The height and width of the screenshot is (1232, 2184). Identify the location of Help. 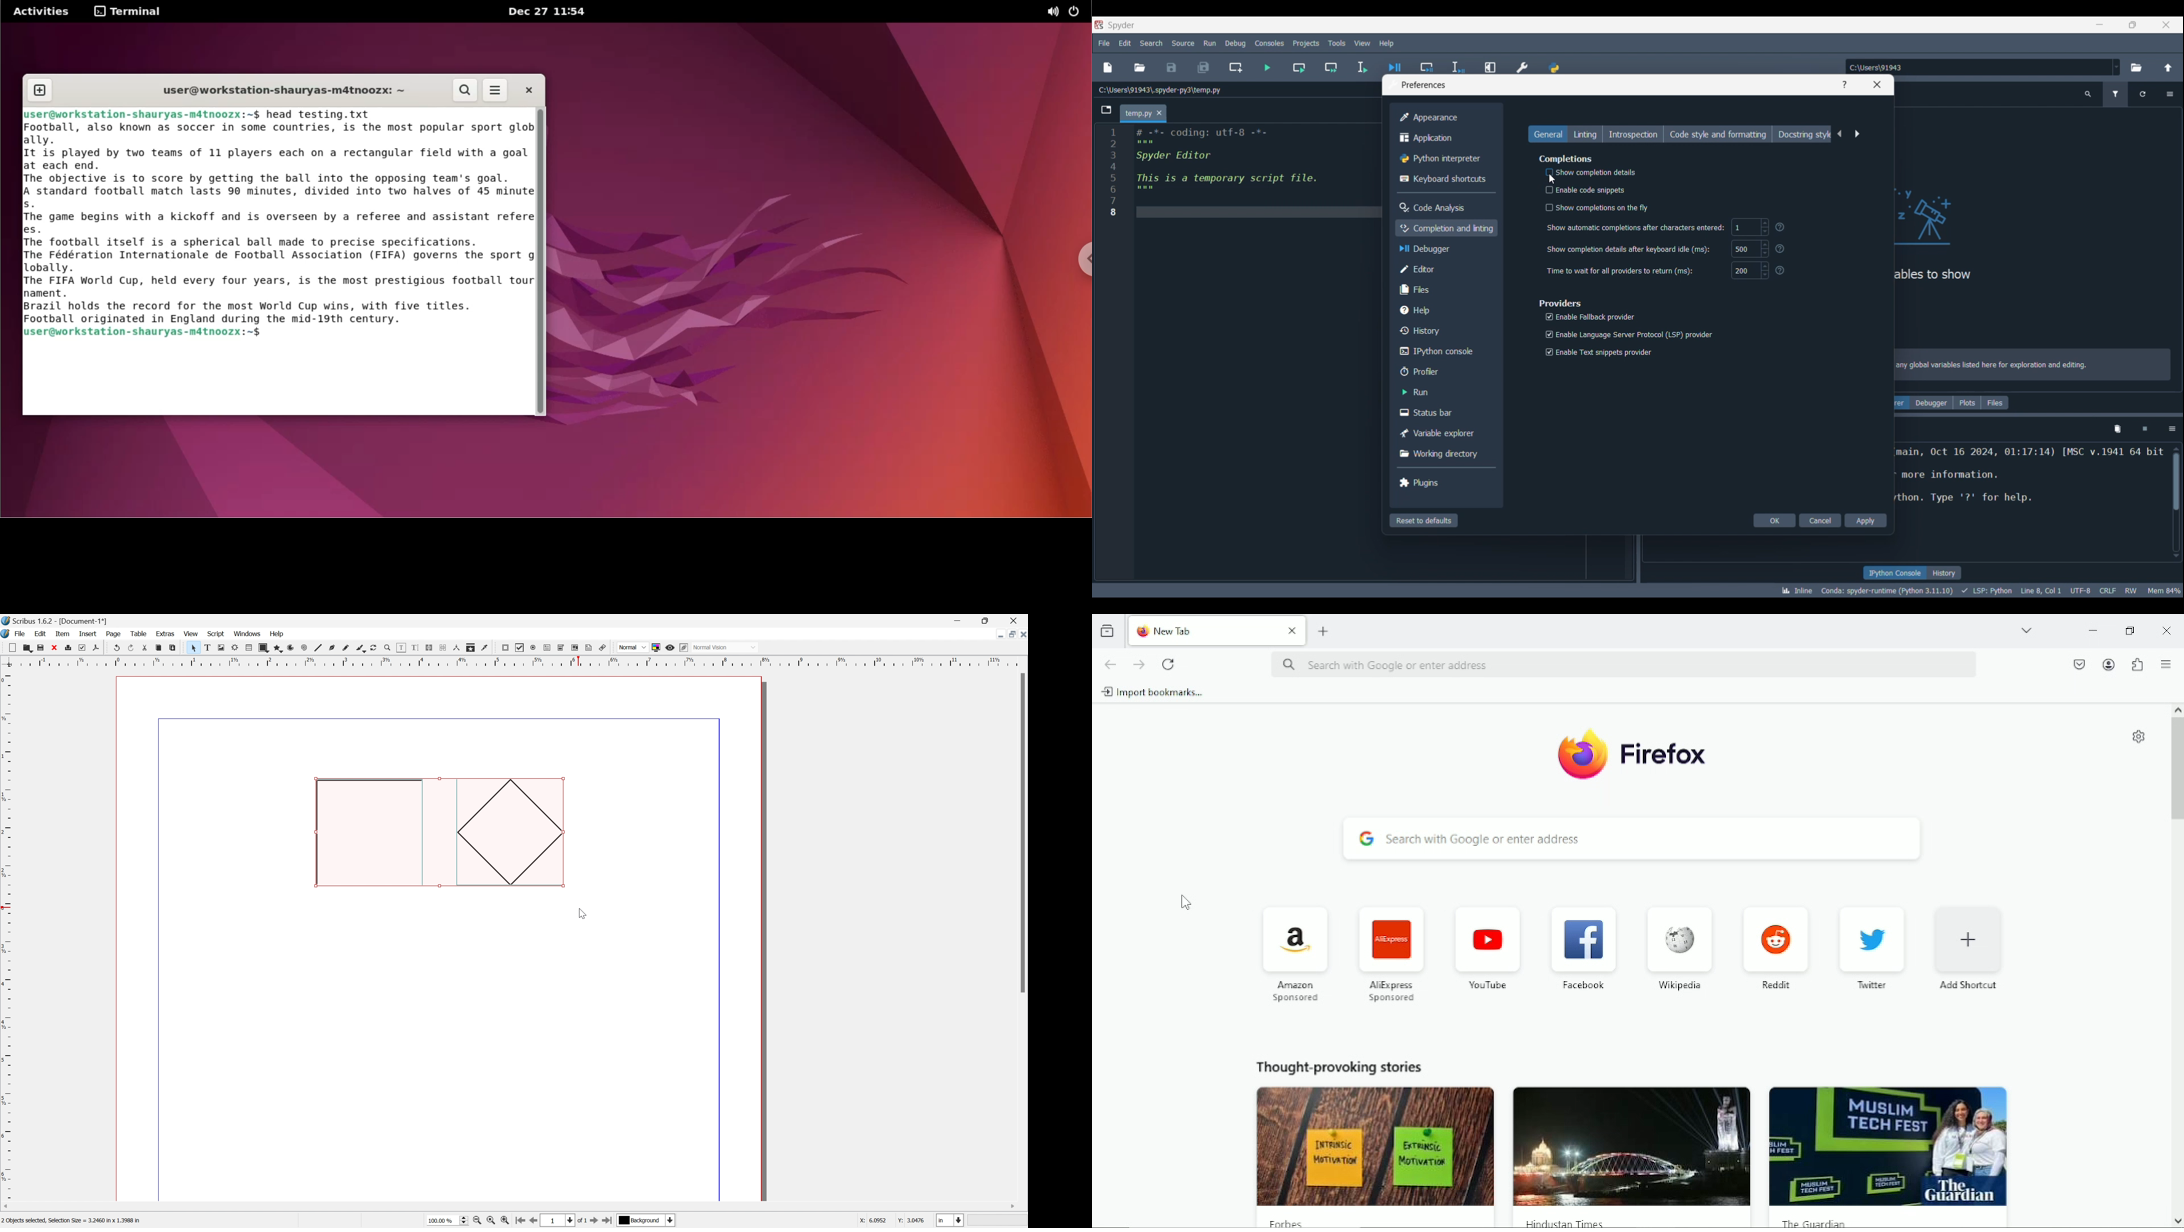
(1444, 310).